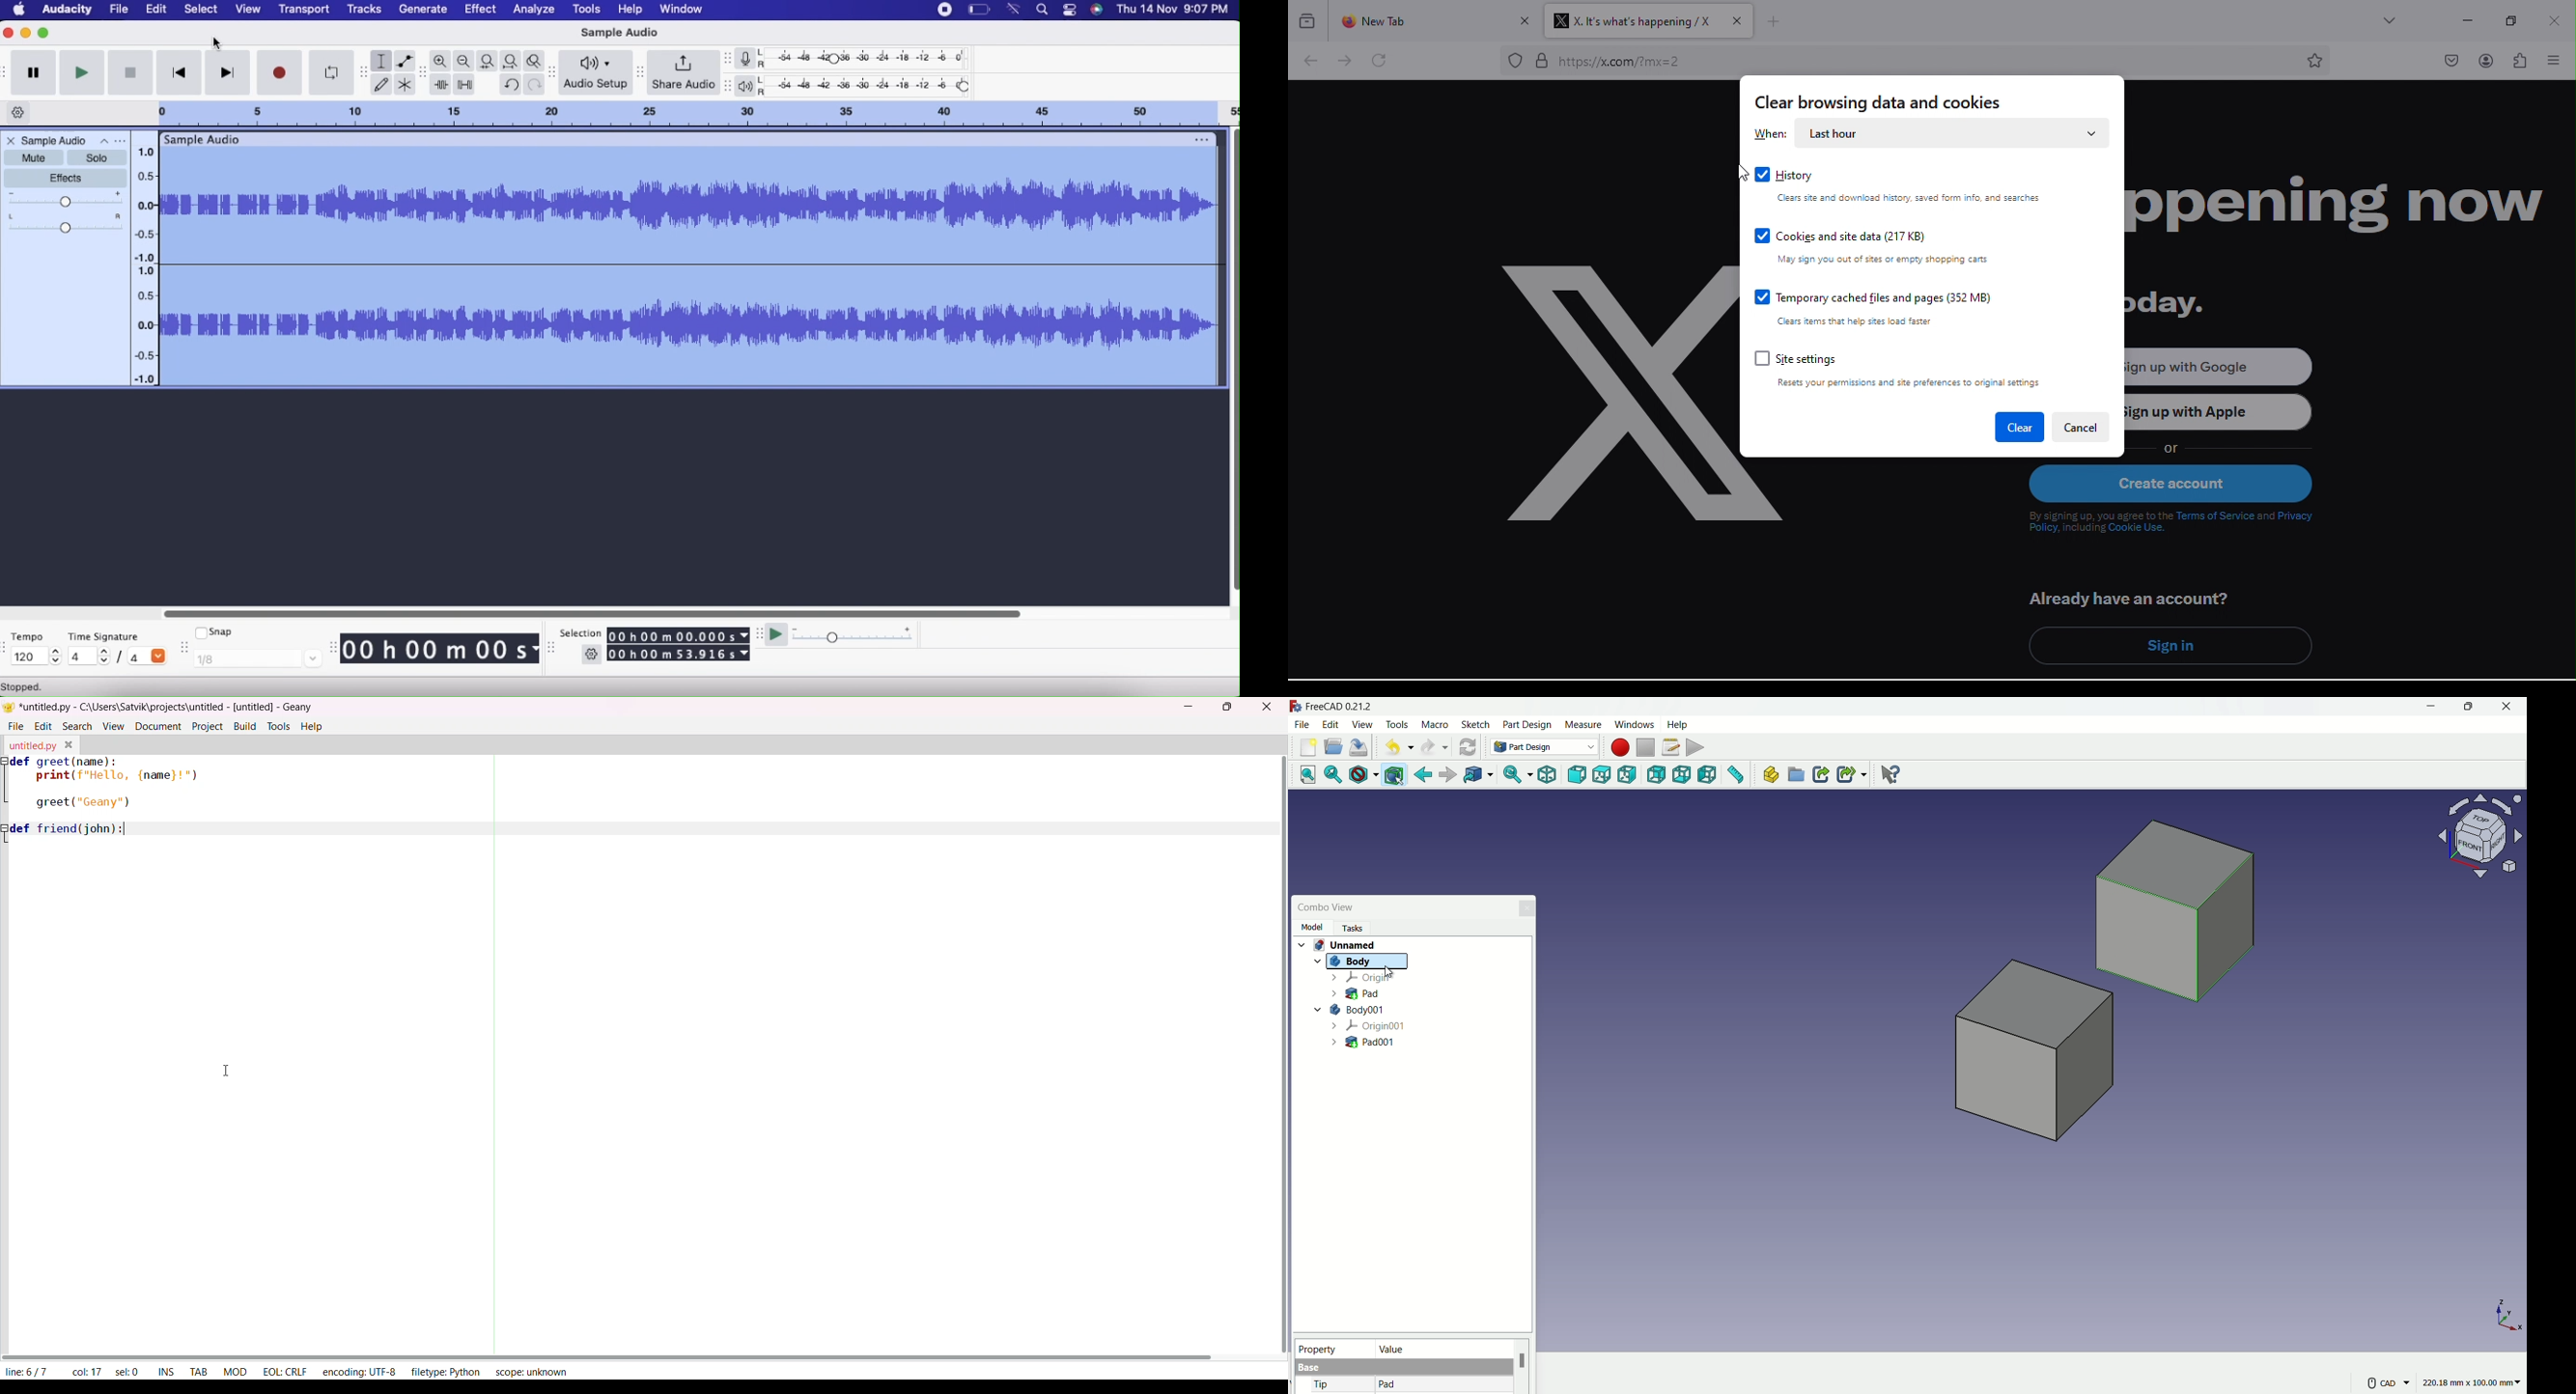 This screenshot has height=1400, width=2576. I want to click on Tools, so click(587, 10).